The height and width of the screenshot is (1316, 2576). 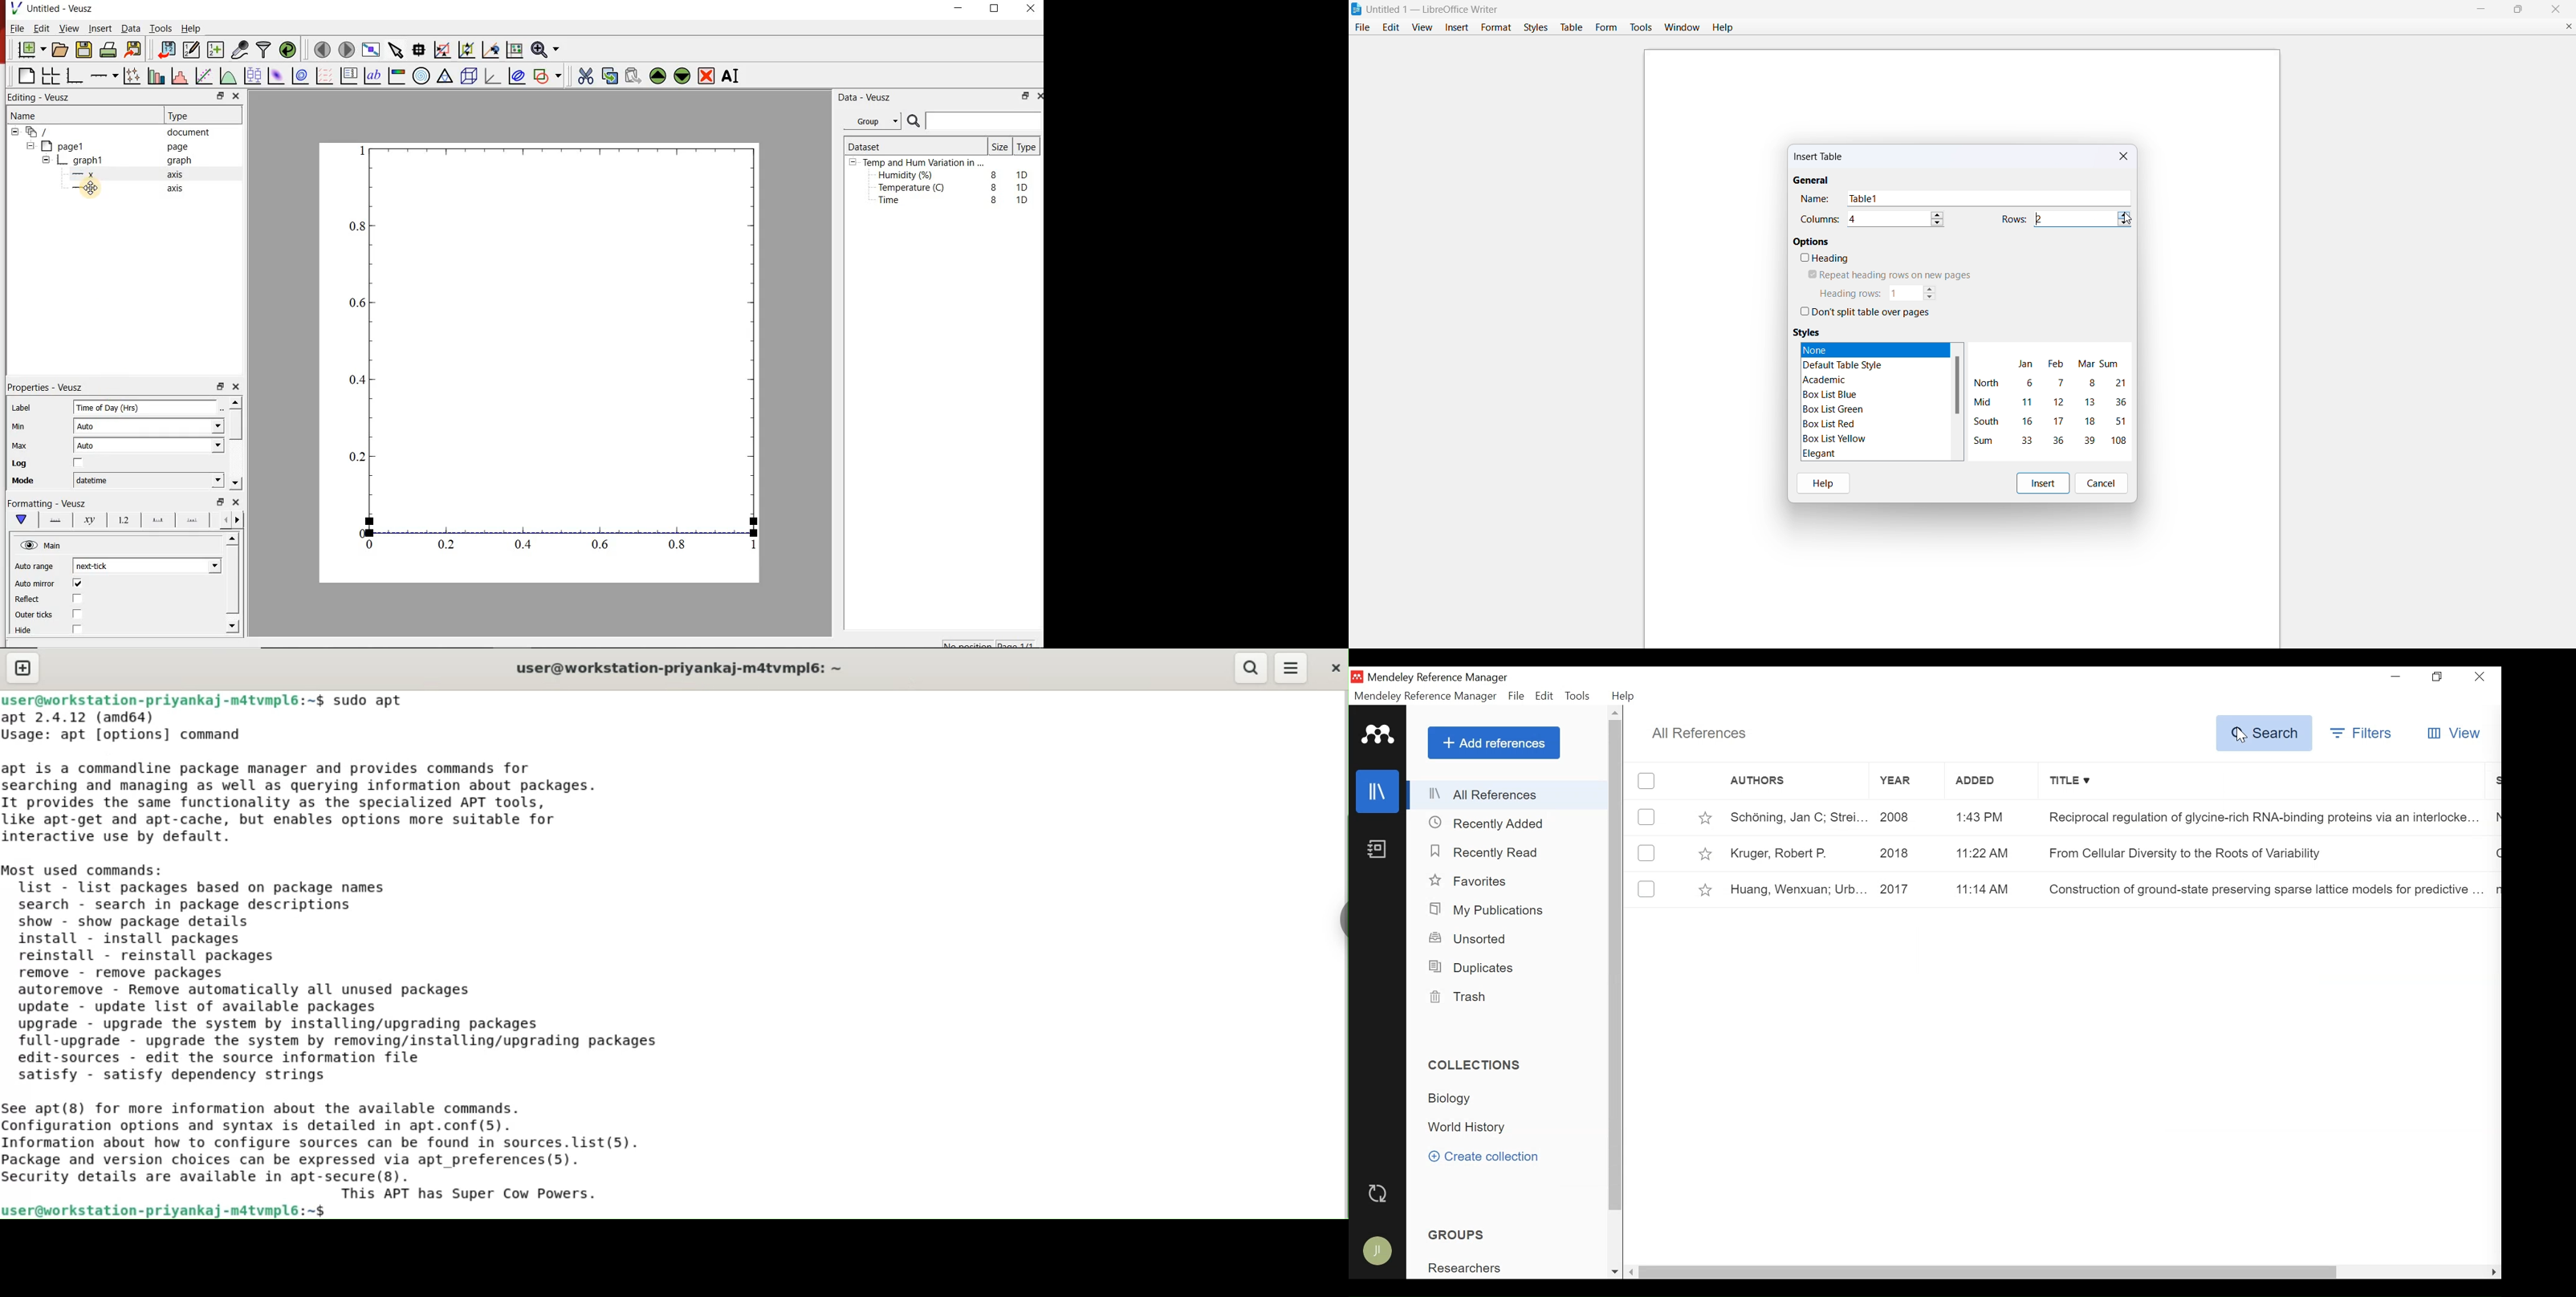 I want to click on Formatting - Veusz, so click(x=50, y=504).